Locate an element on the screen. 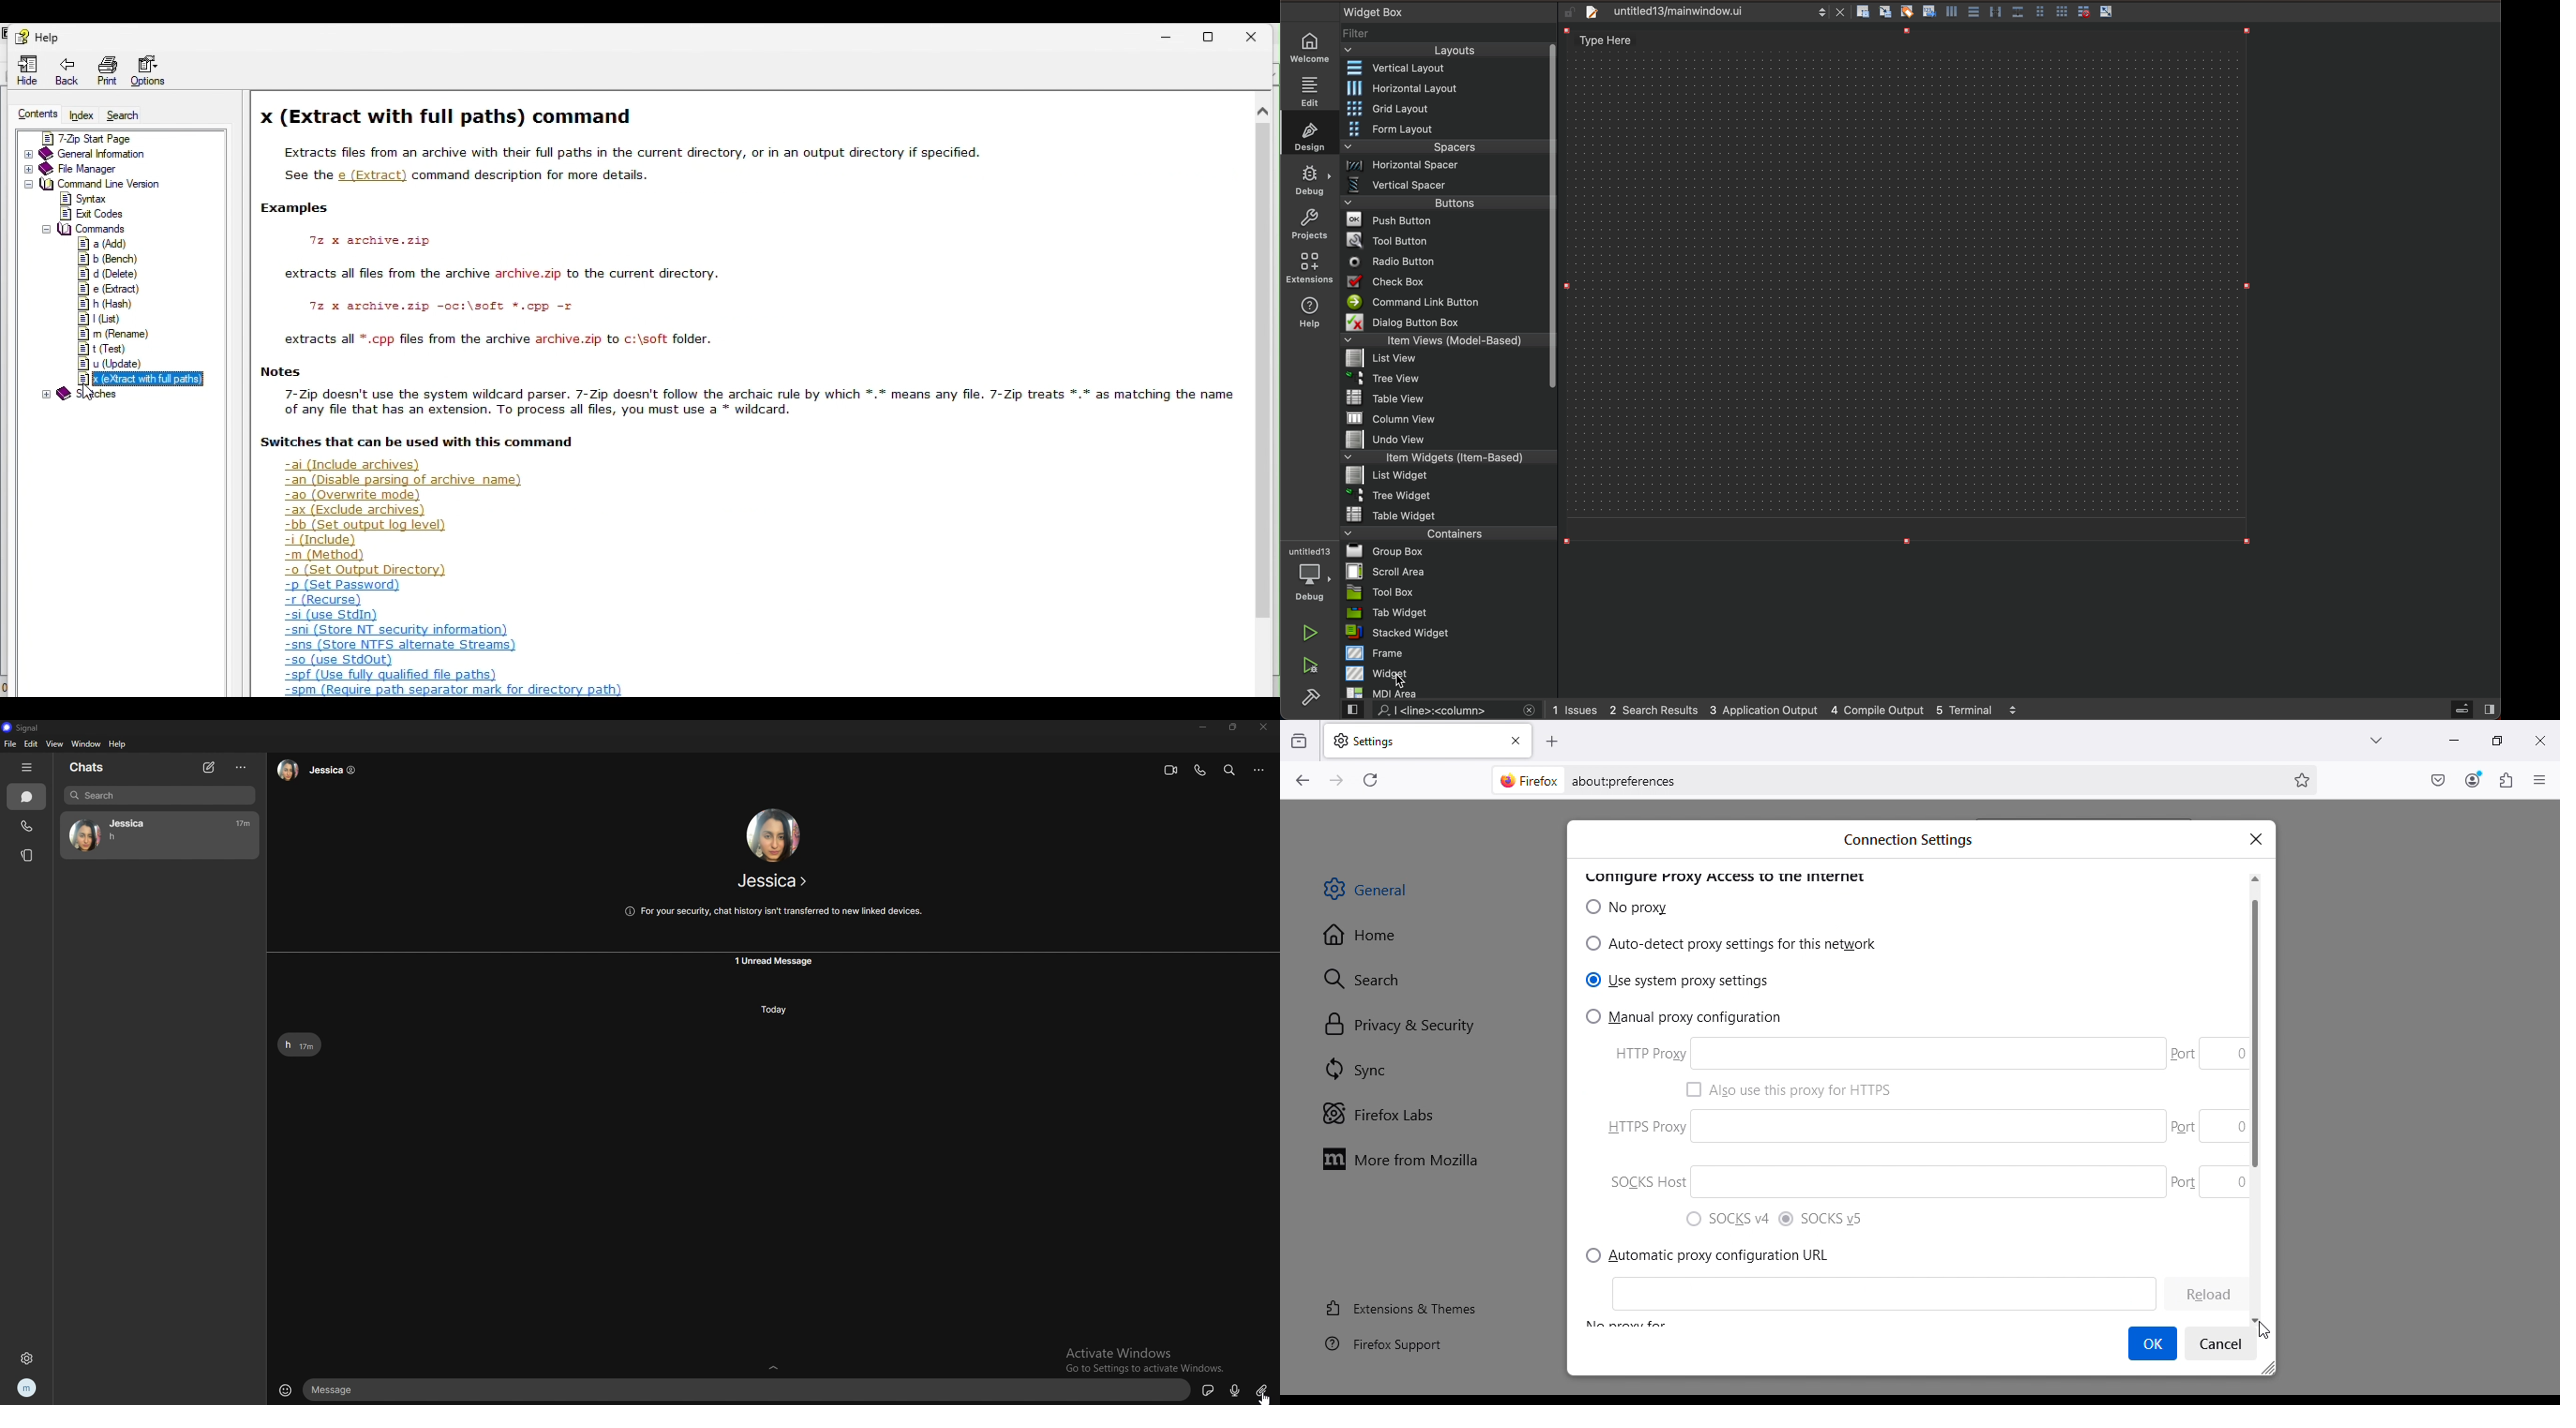   is located at coordinates (2113, 13).